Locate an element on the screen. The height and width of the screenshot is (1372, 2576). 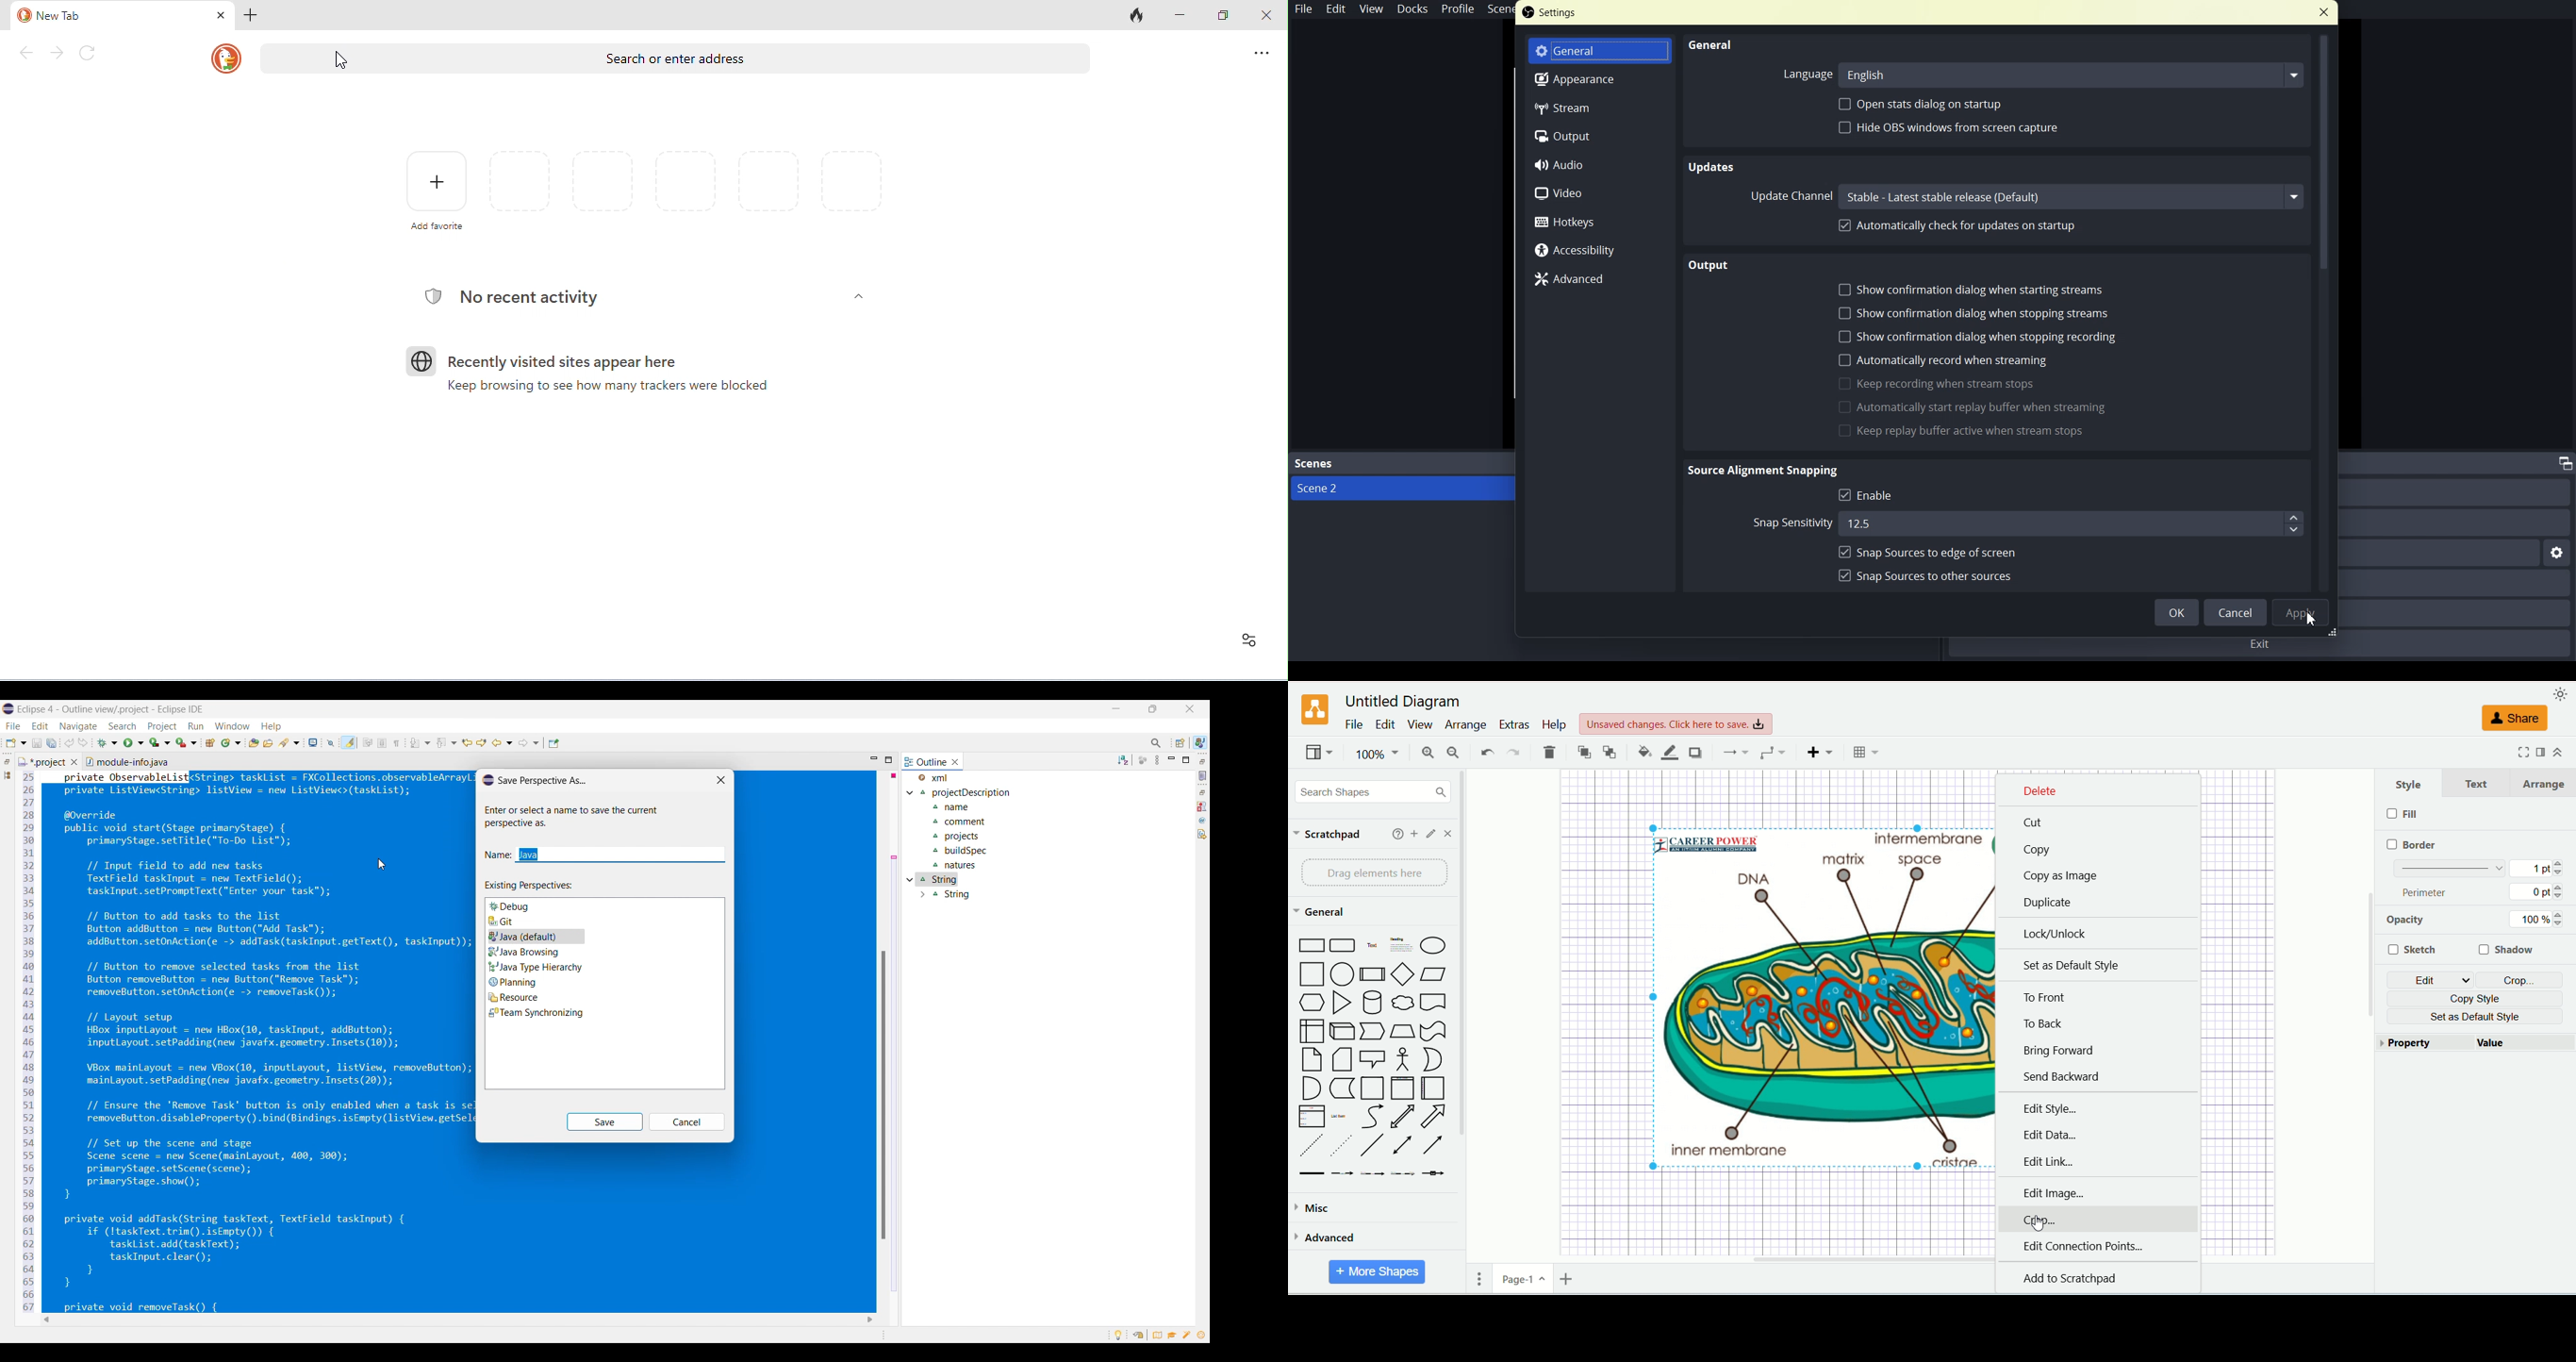
Connector with 2 Labels is located at coordinates (1372, 1176).